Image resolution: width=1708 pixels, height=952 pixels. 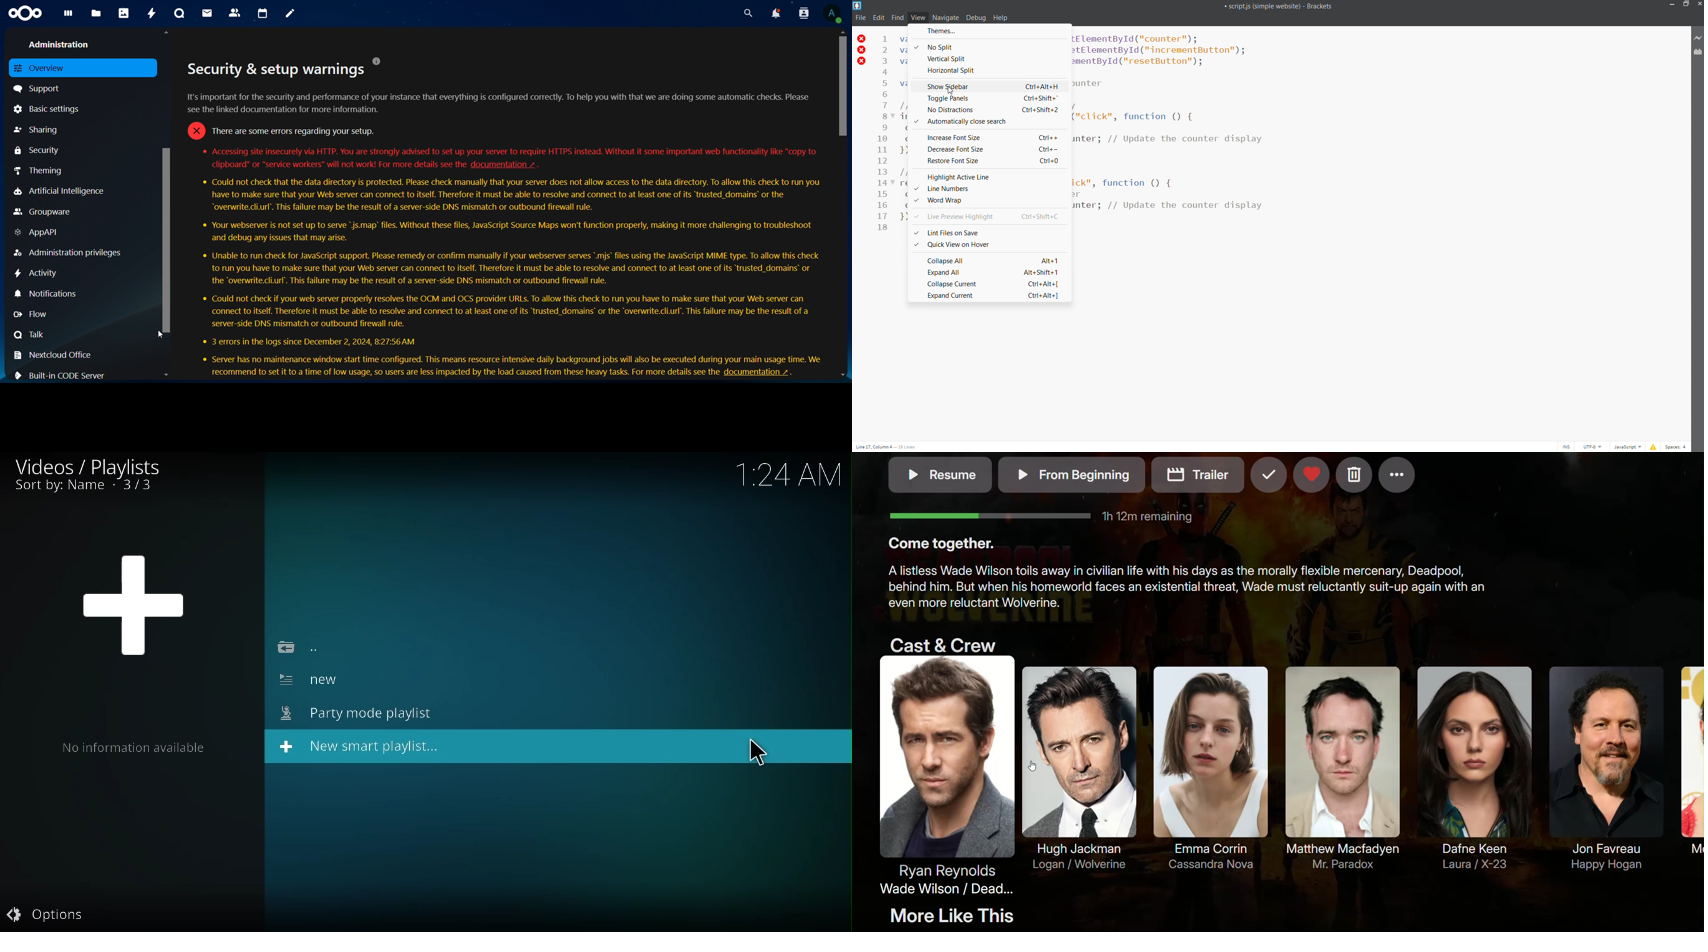 I want to click on APPAPI, so click(x=38, y=234).